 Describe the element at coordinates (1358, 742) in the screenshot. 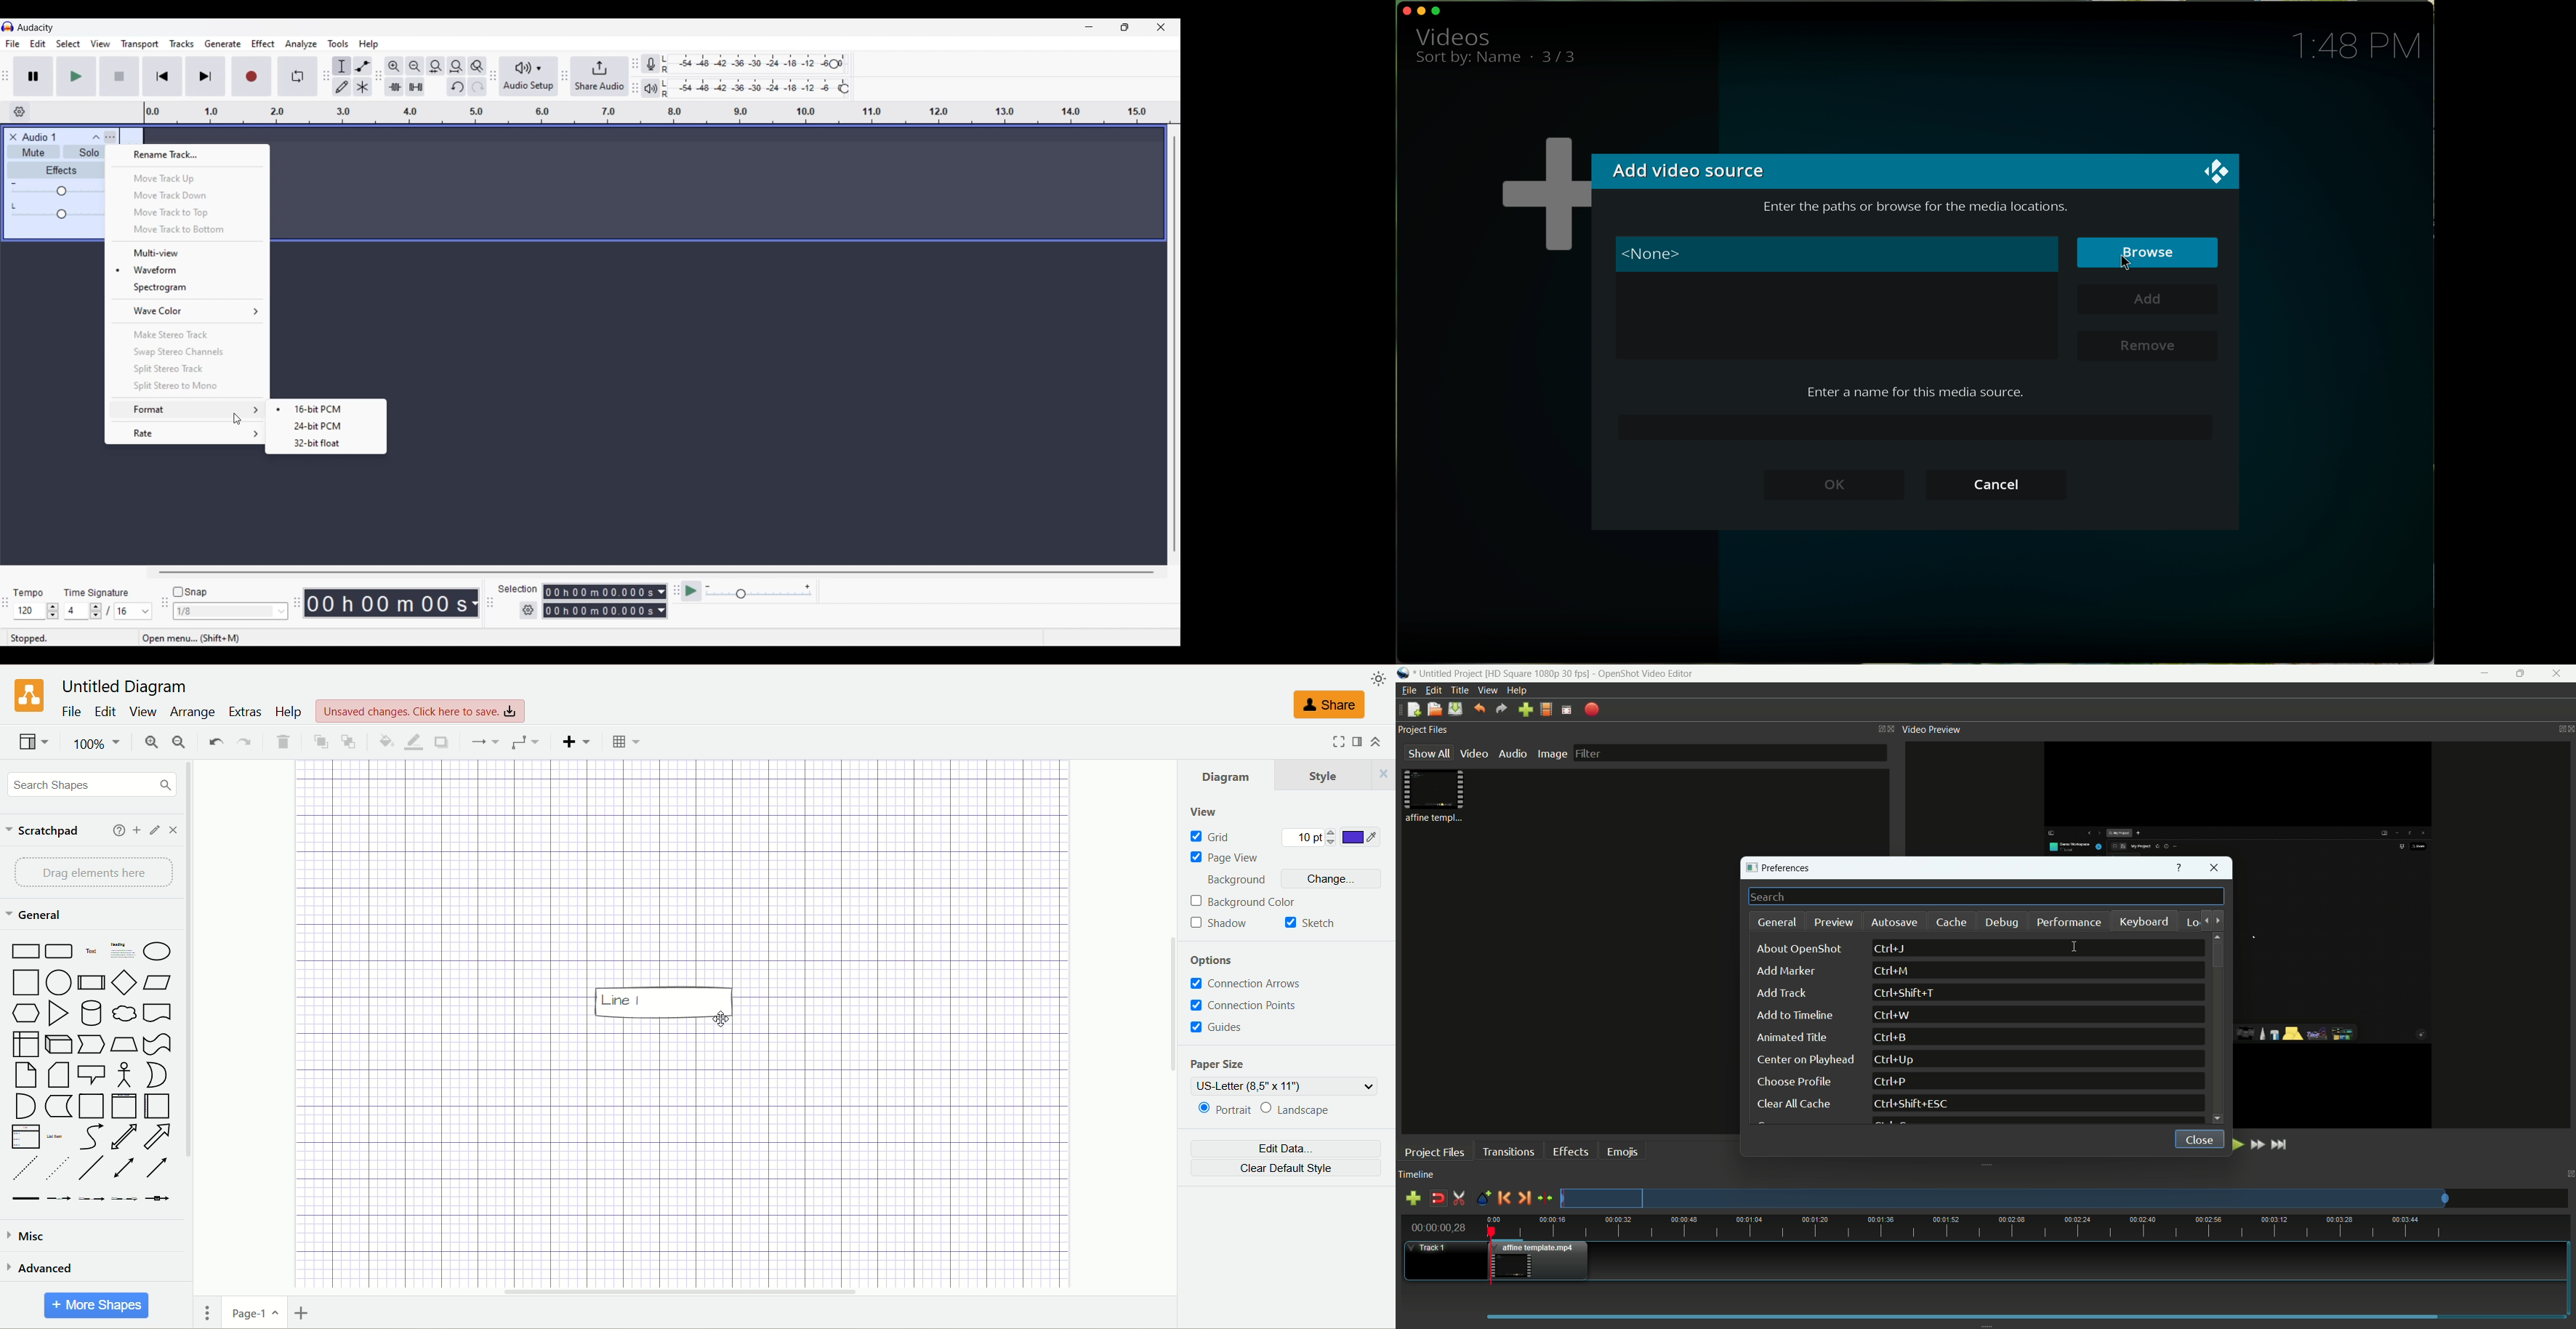

I see `format` at that location.